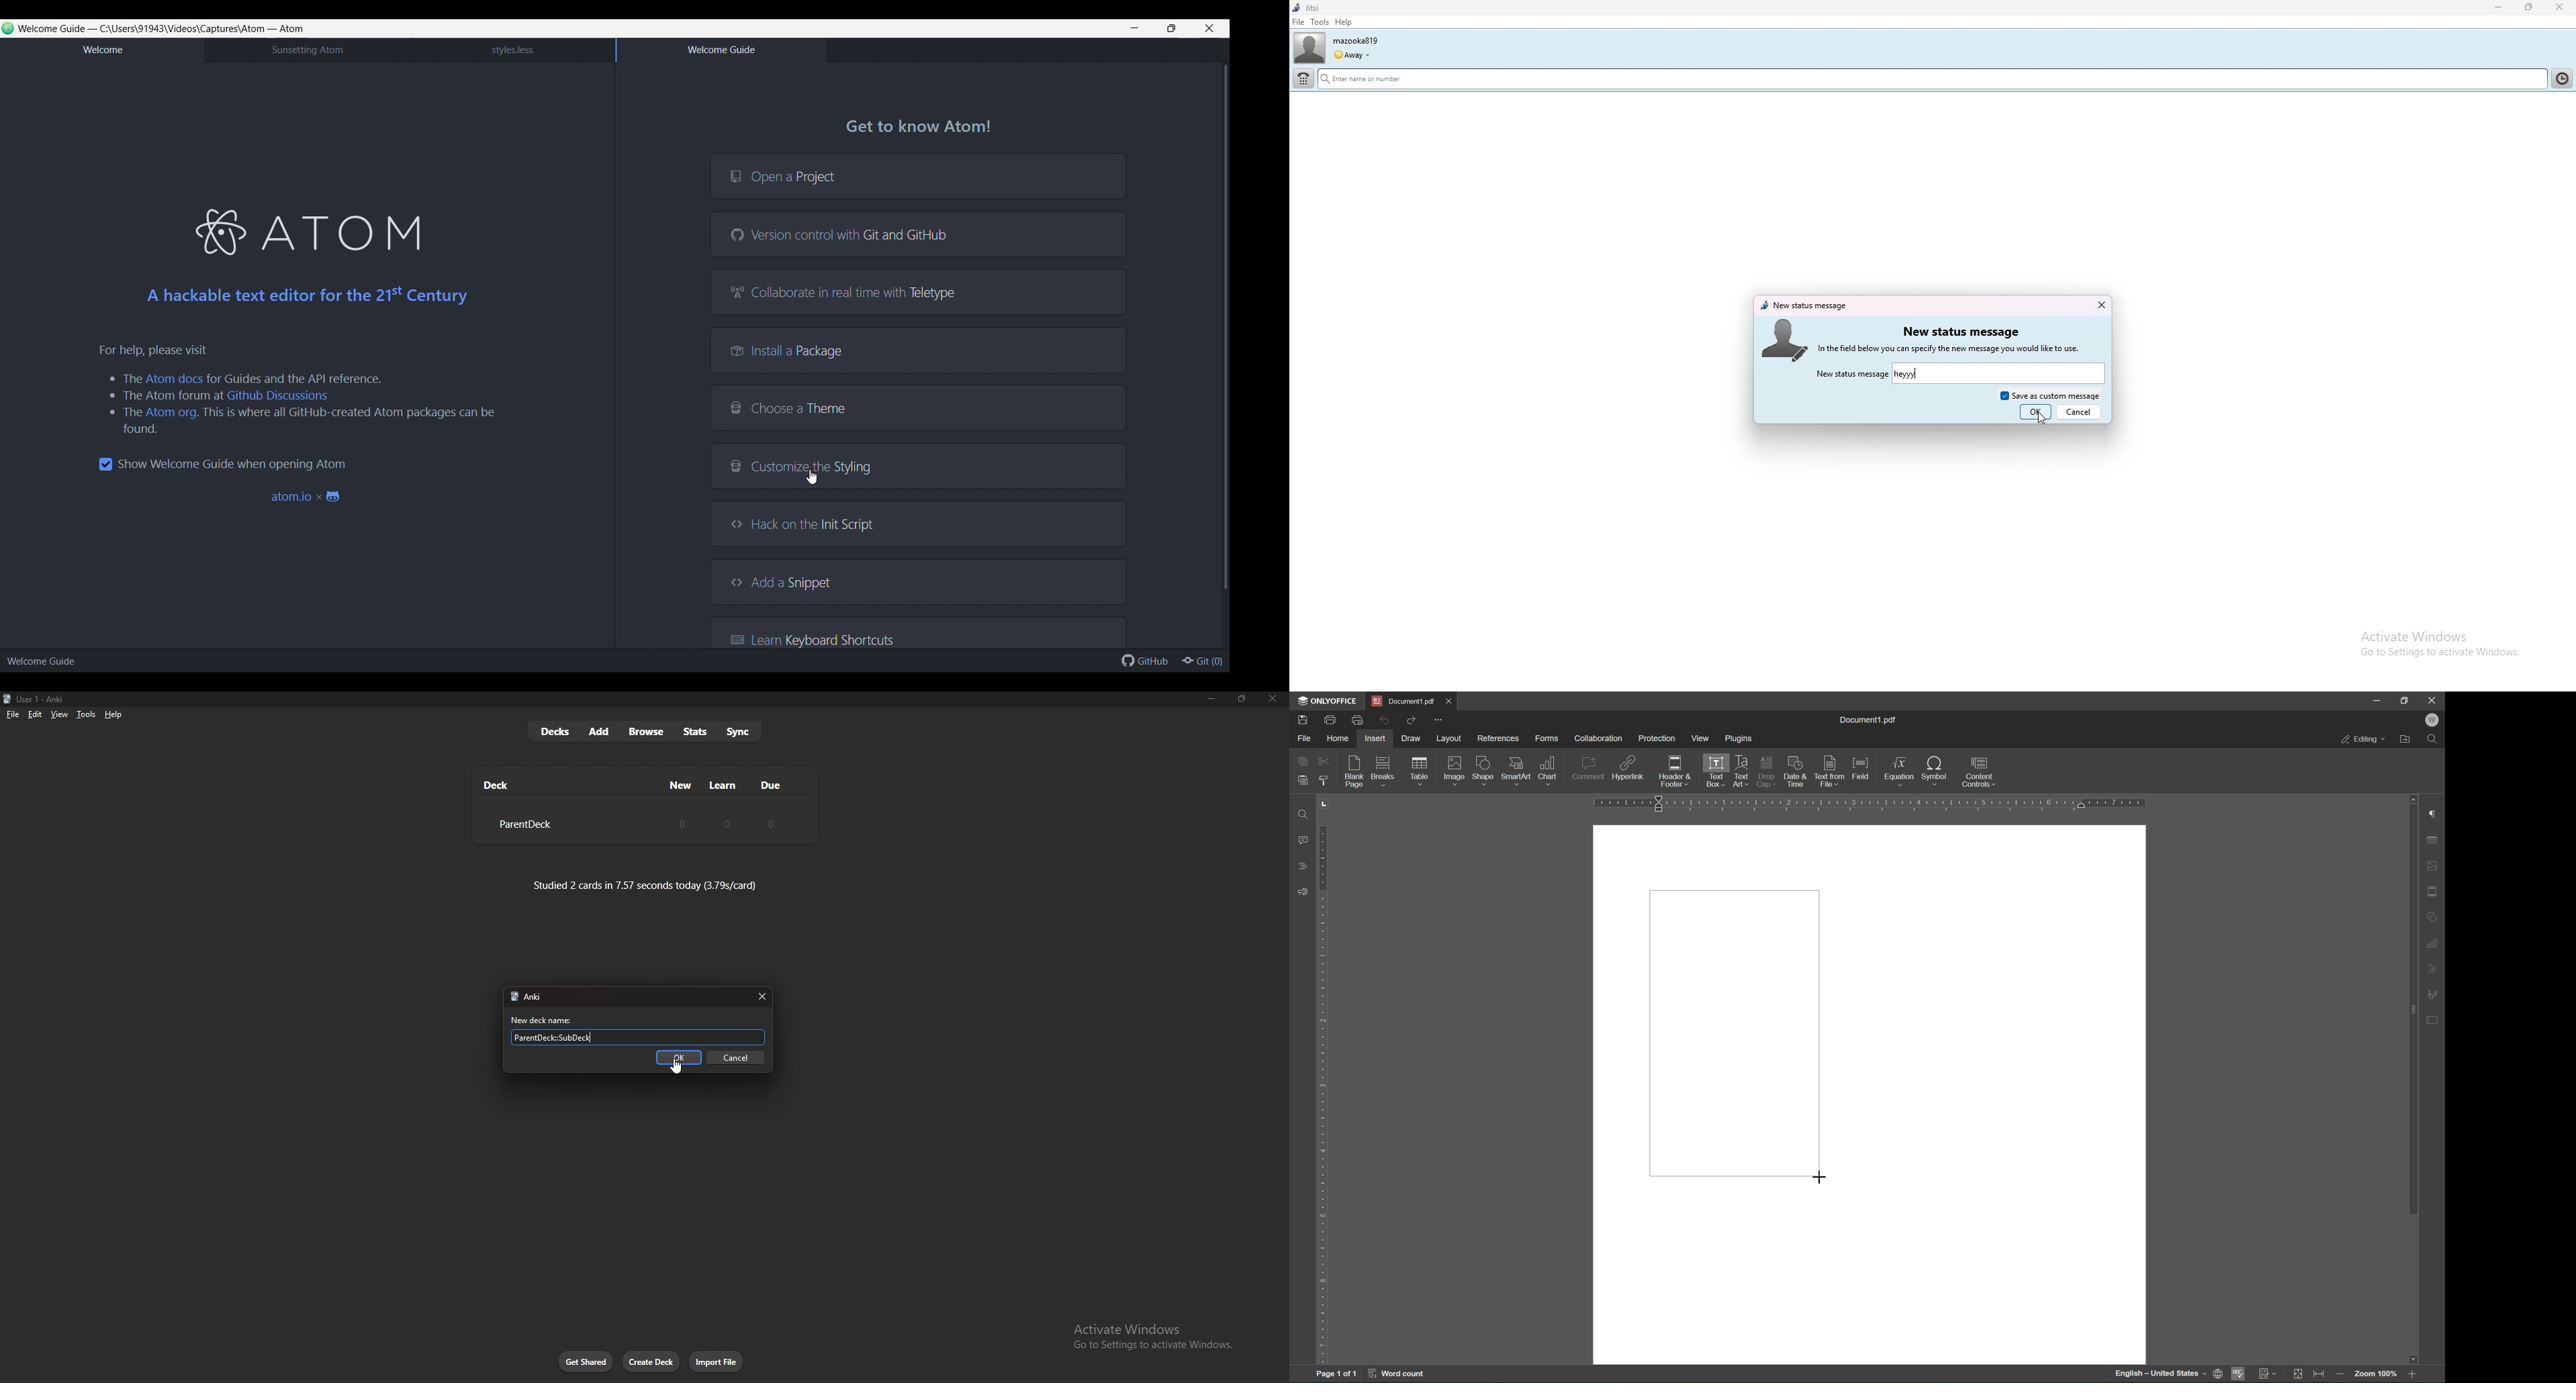  I want to click on Anki, so click(541, 998).